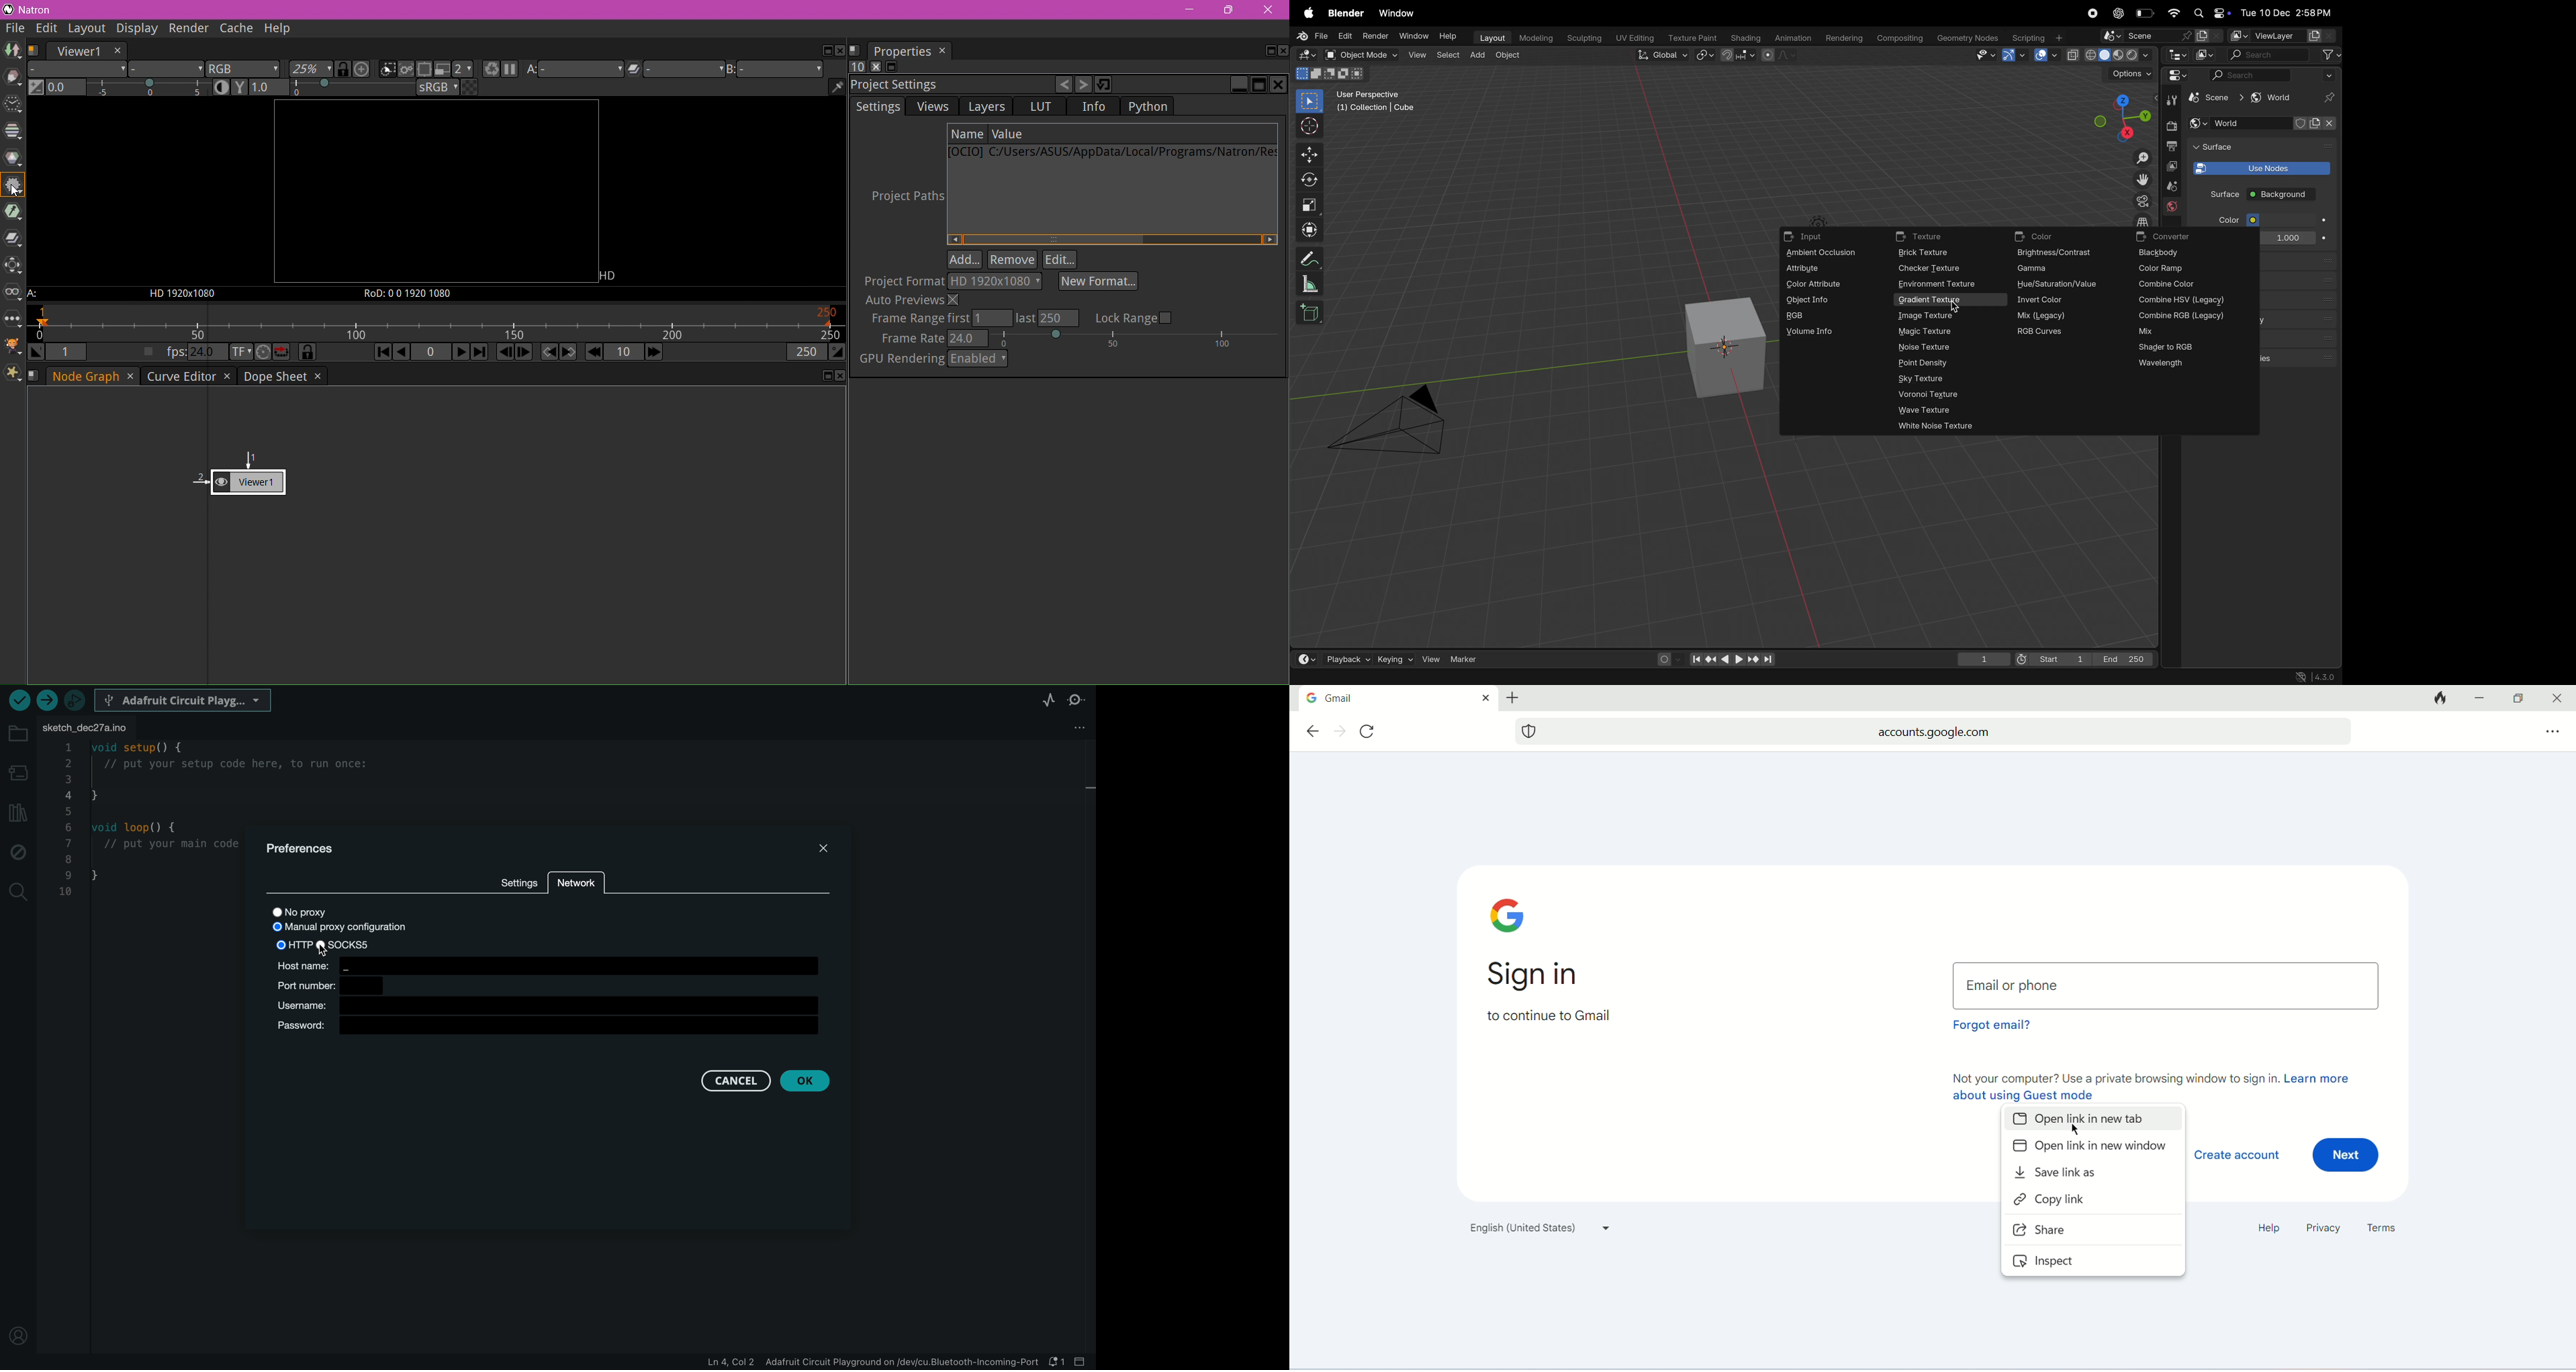 The height and width of the screenshot is (1372, 2576). Describe the element at coordinates (13, 186) in the screenshot. I see `Filter` at that location.